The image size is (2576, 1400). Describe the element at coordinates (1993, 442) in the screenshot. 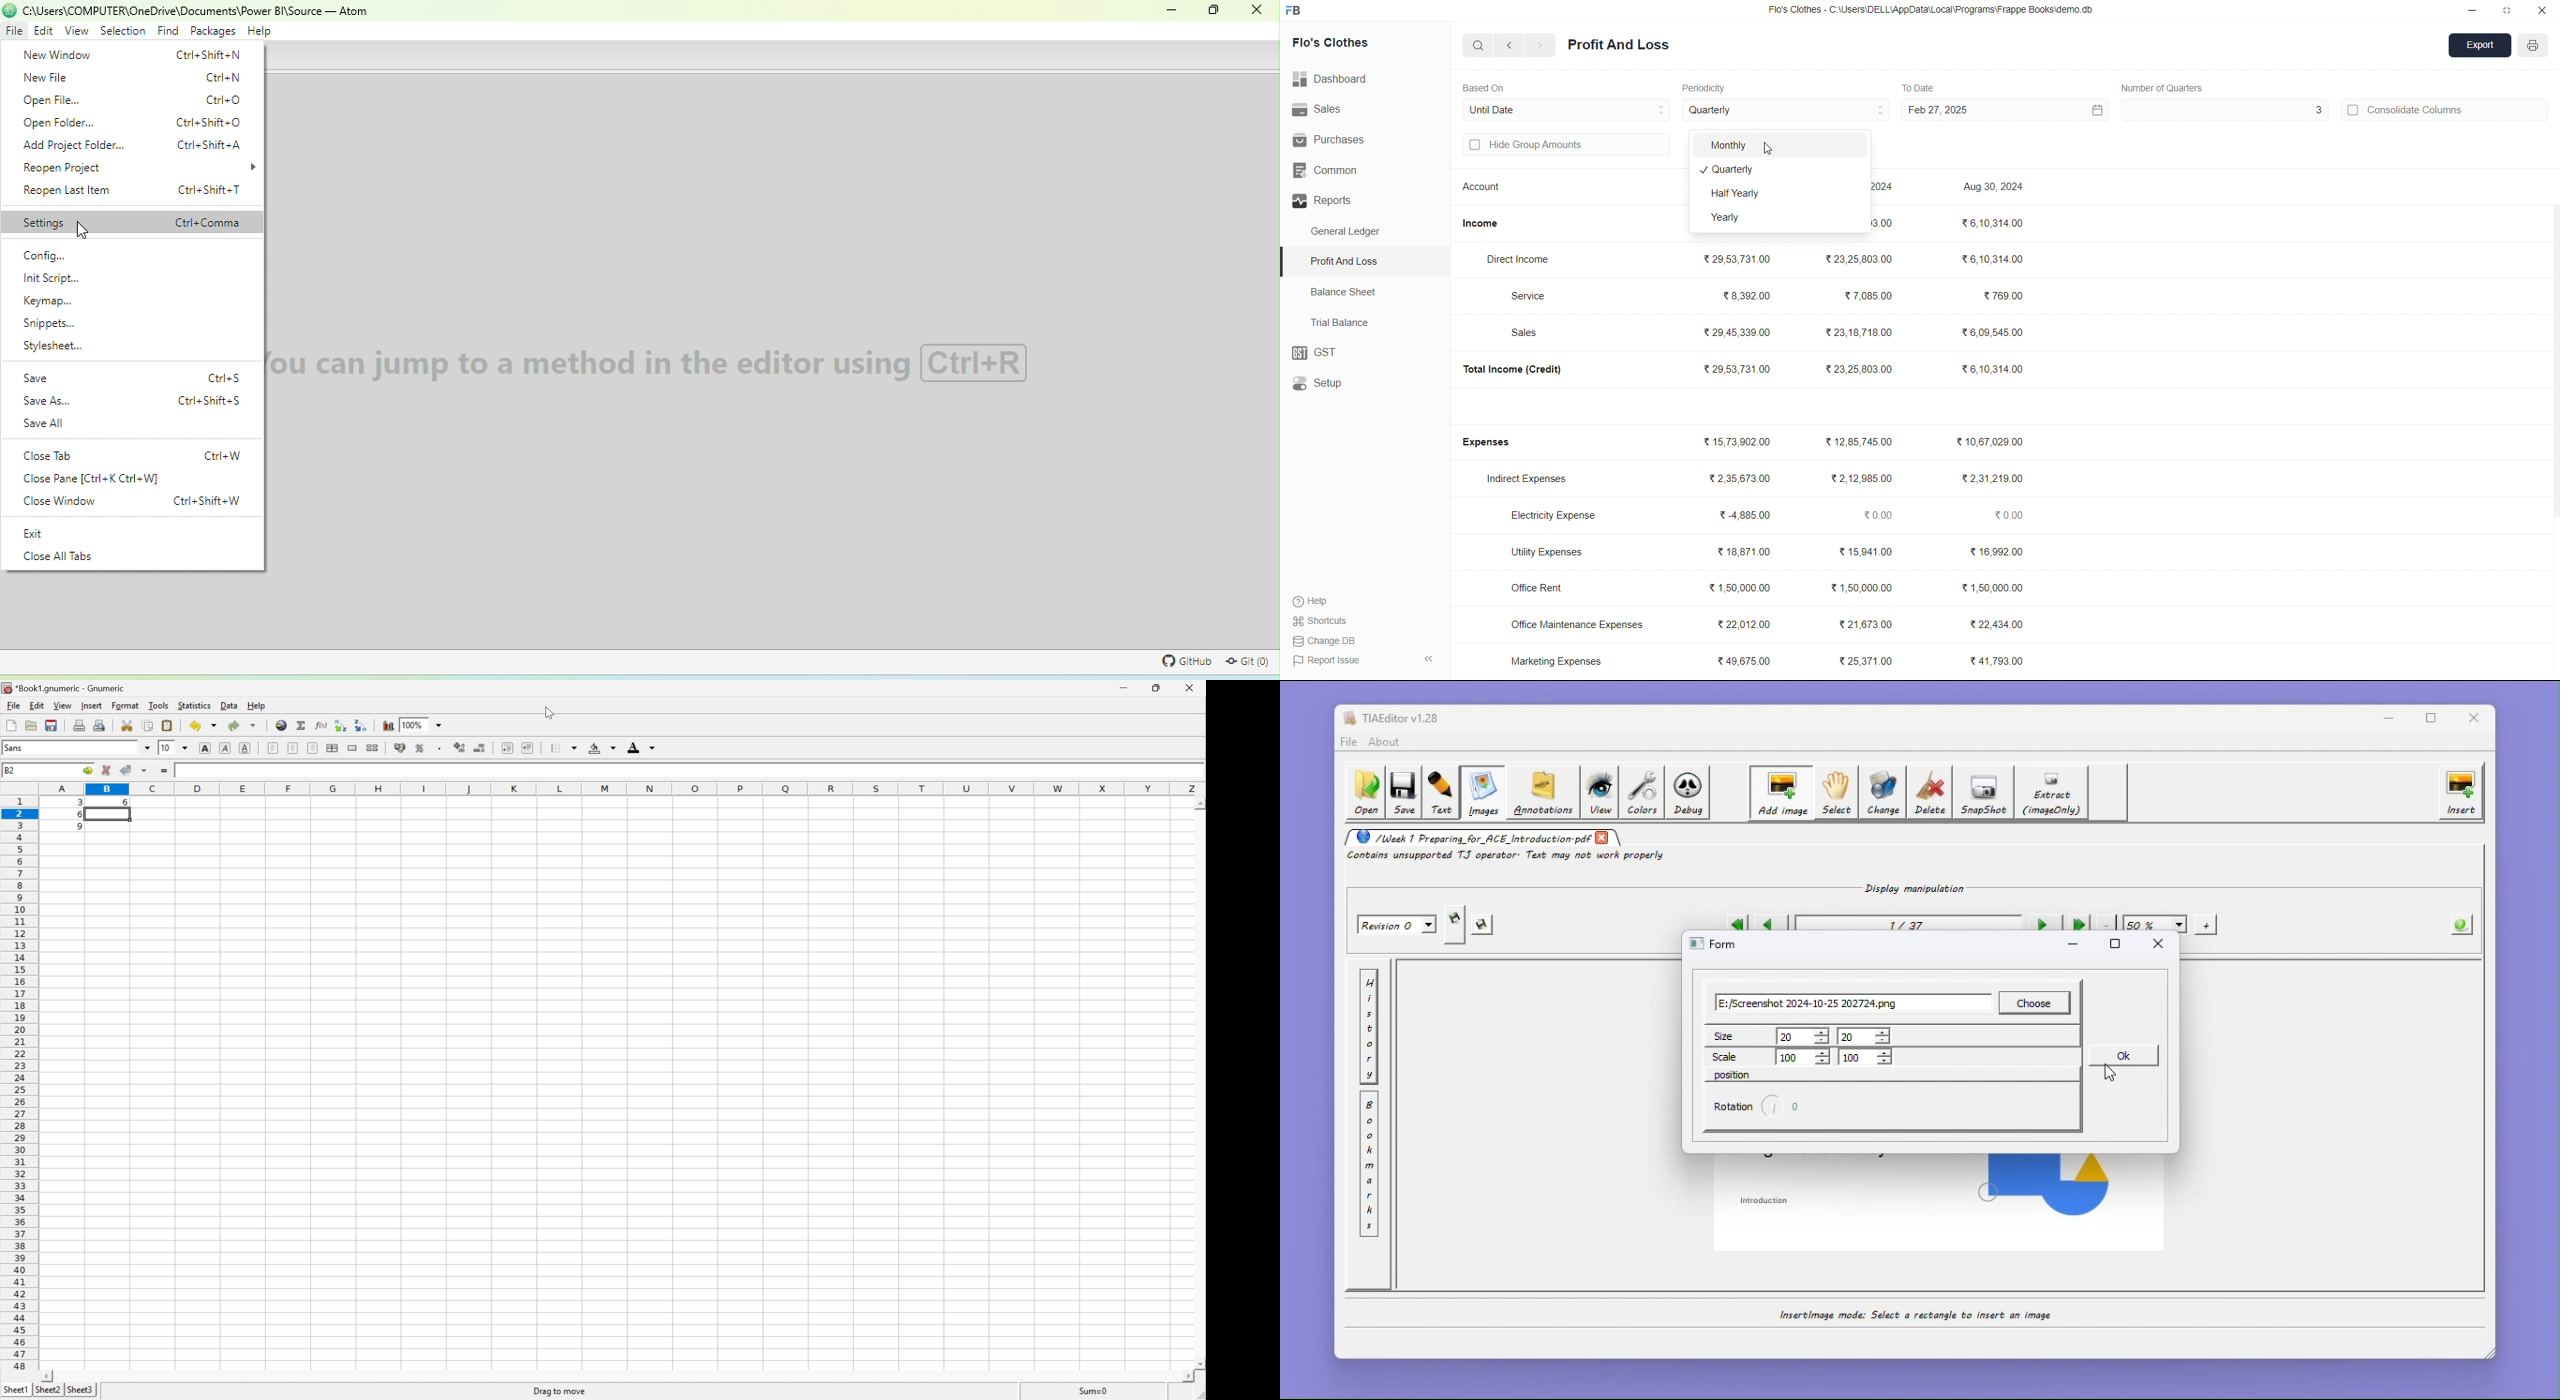

I see `₹10,67,029.00` at that location.